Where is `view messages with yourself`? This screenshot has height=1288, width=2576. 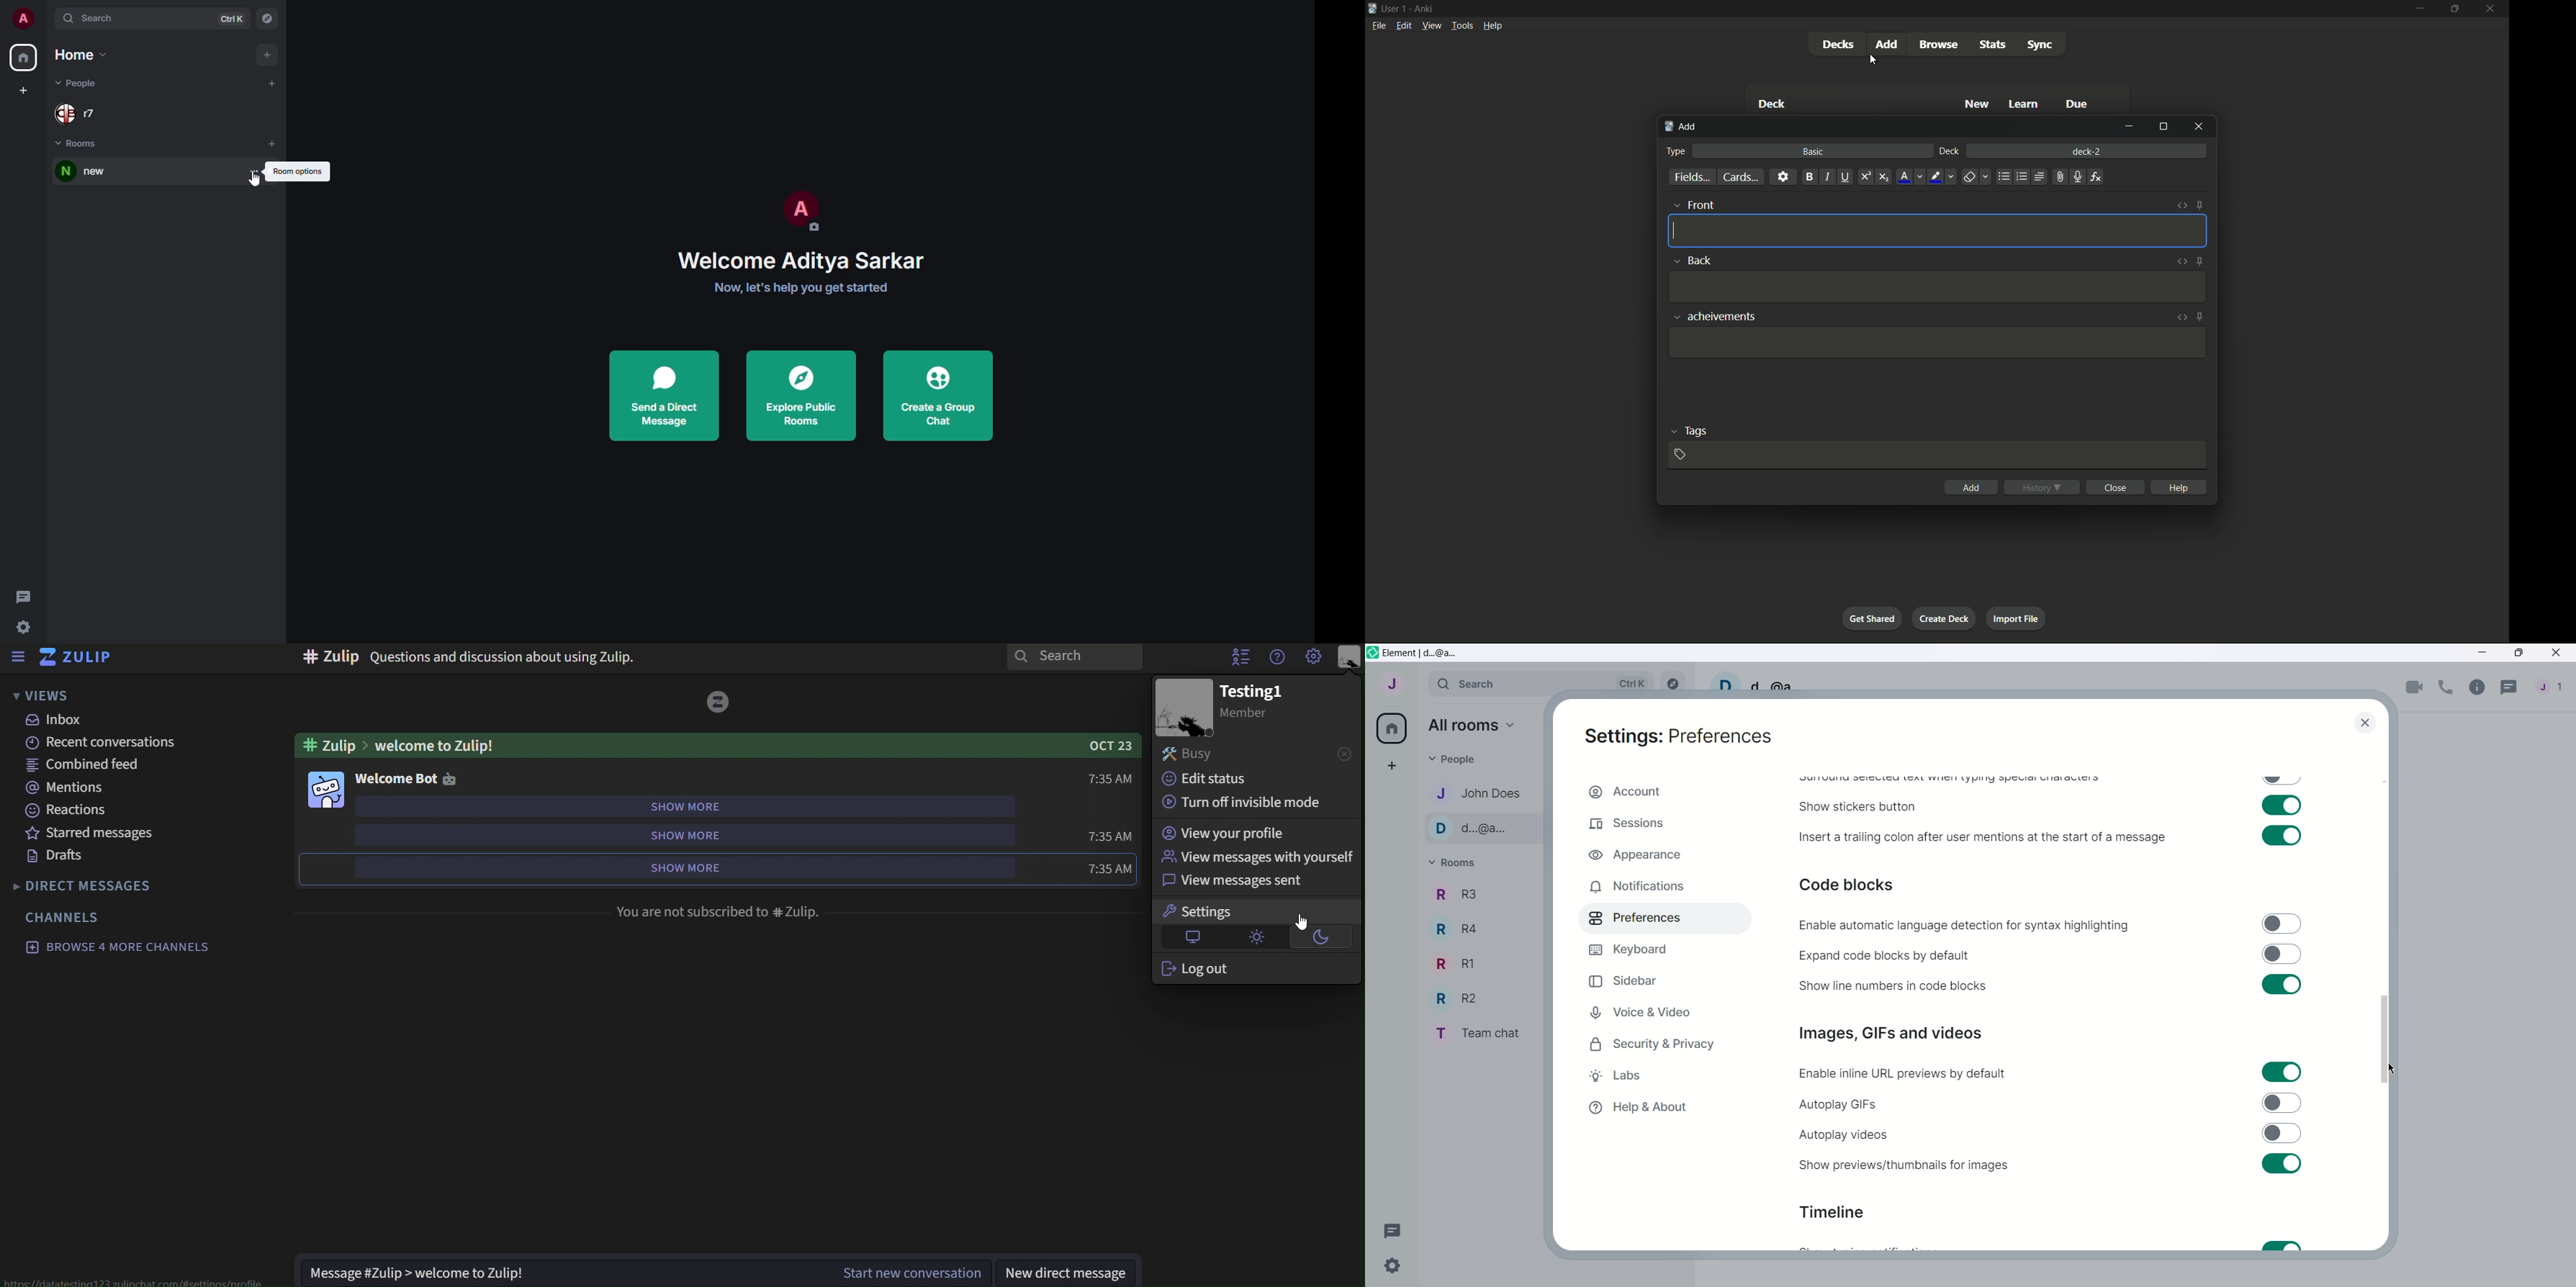 view messages with yourself is located at coordinates (1256, 857).